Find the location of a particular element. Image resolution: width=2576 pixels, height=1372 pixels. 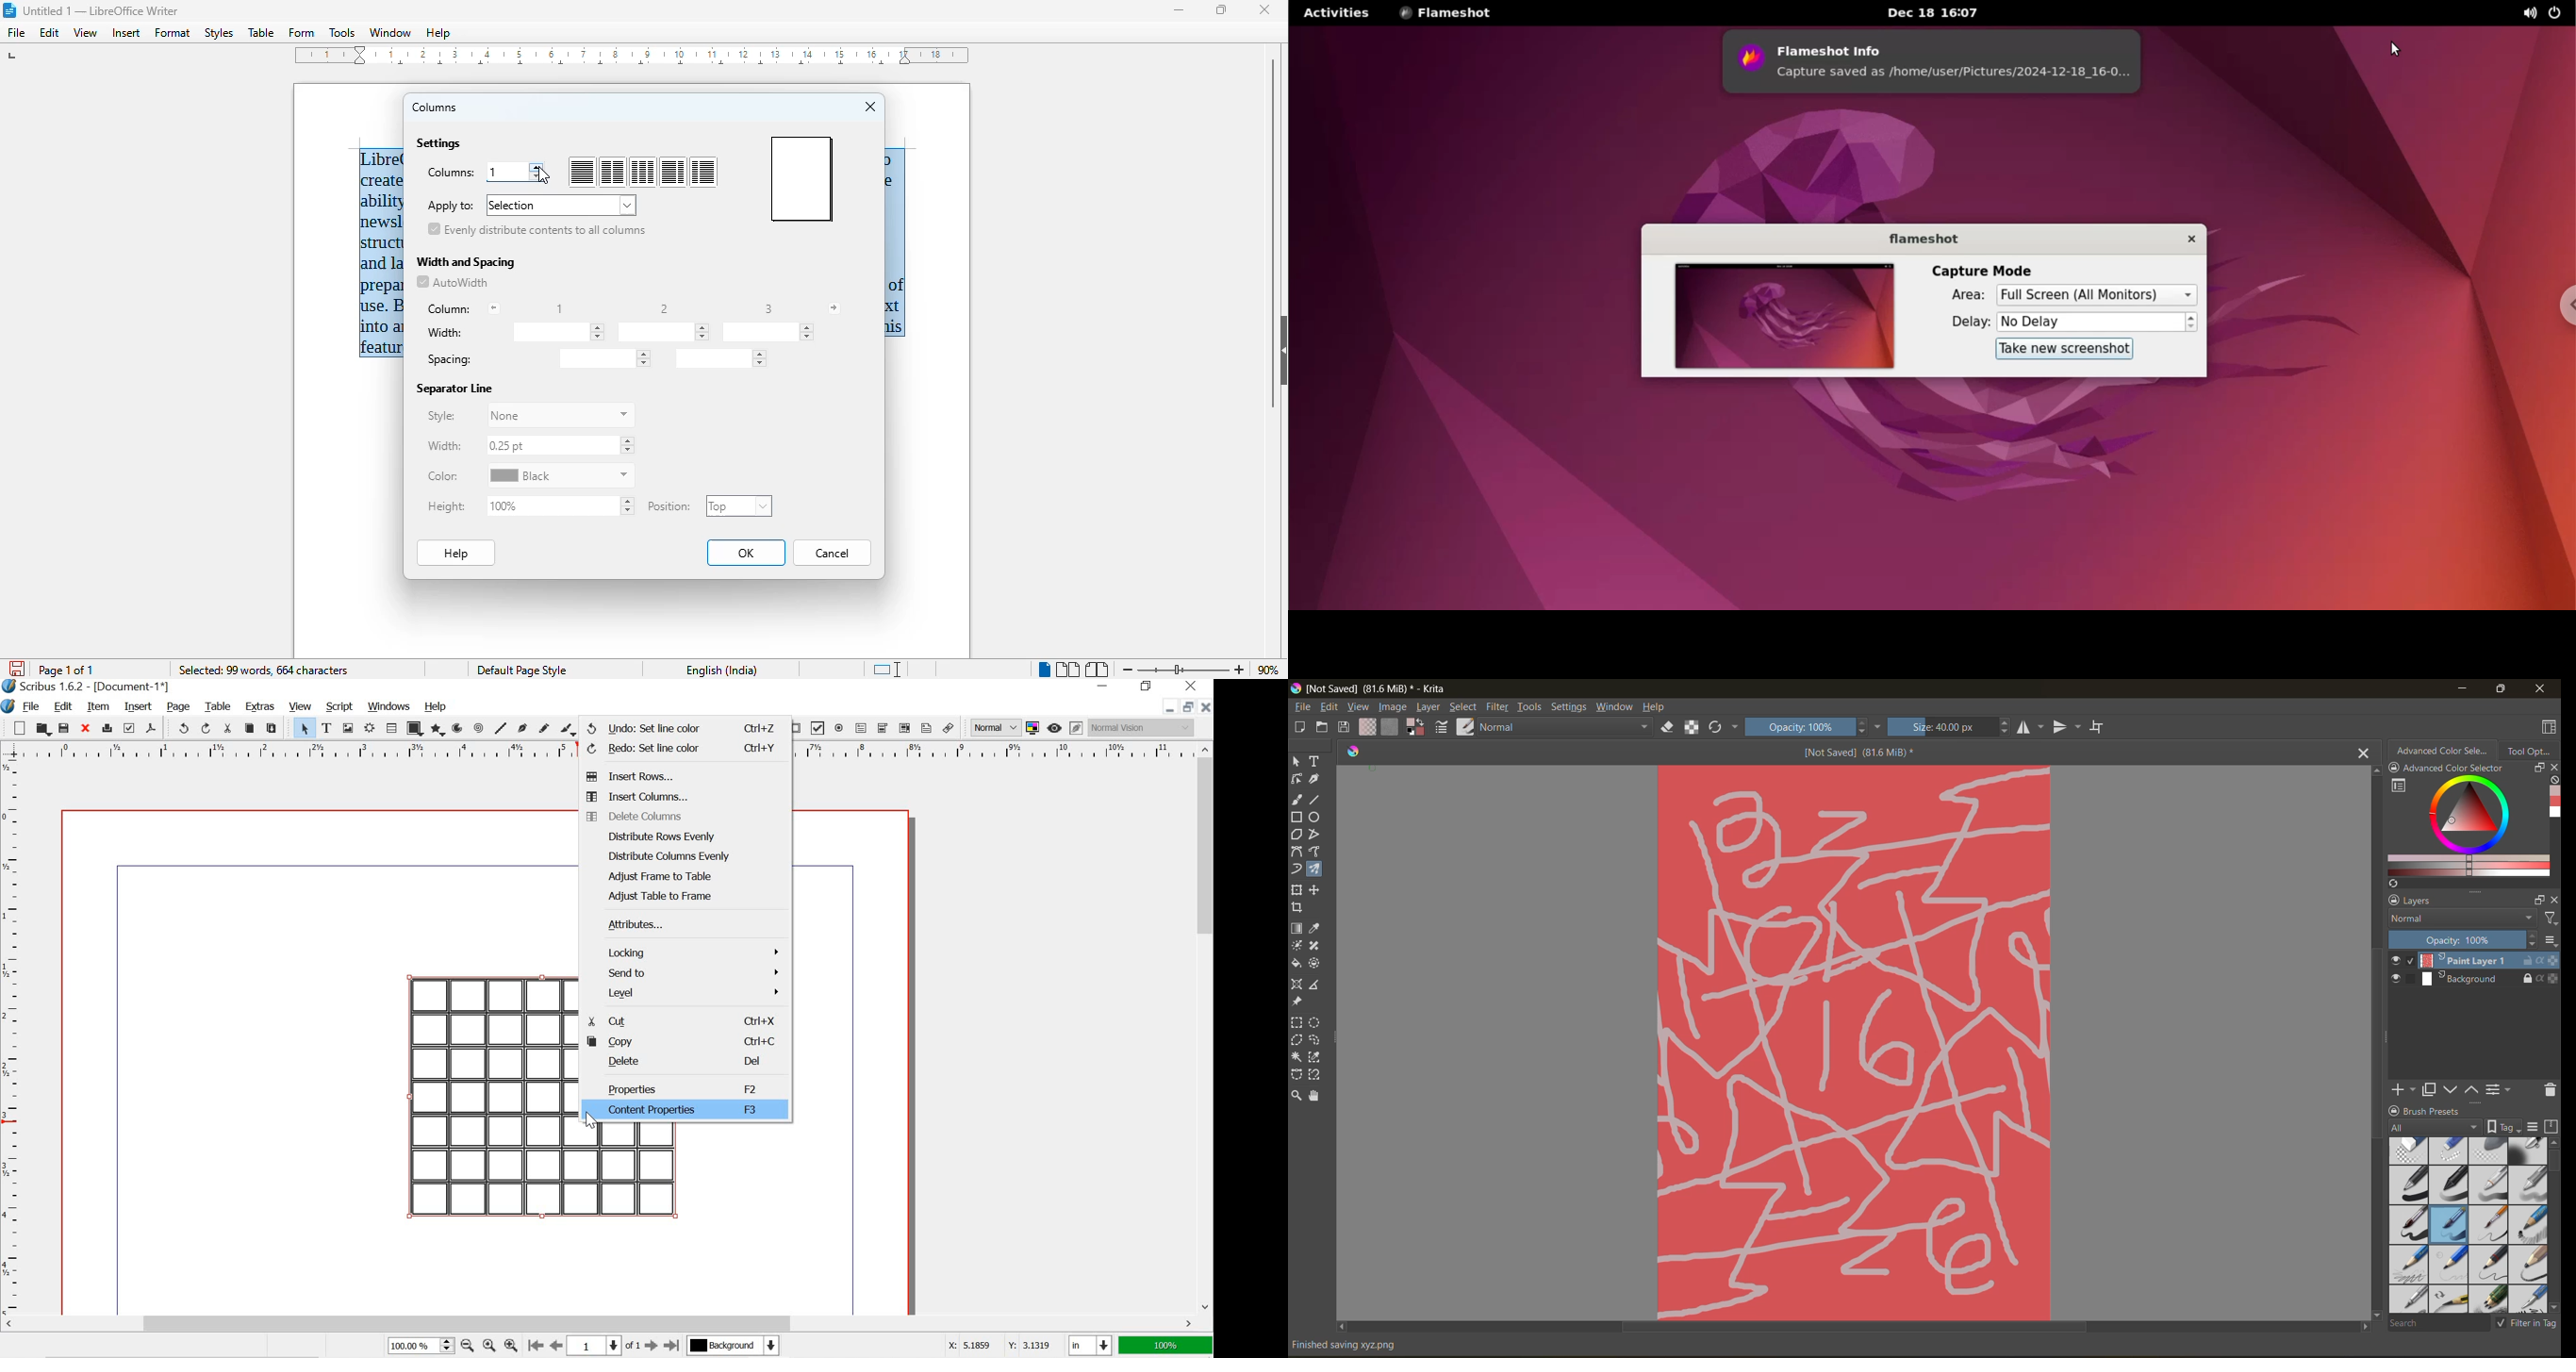

zoom out is located at coordinates (1129, 669).